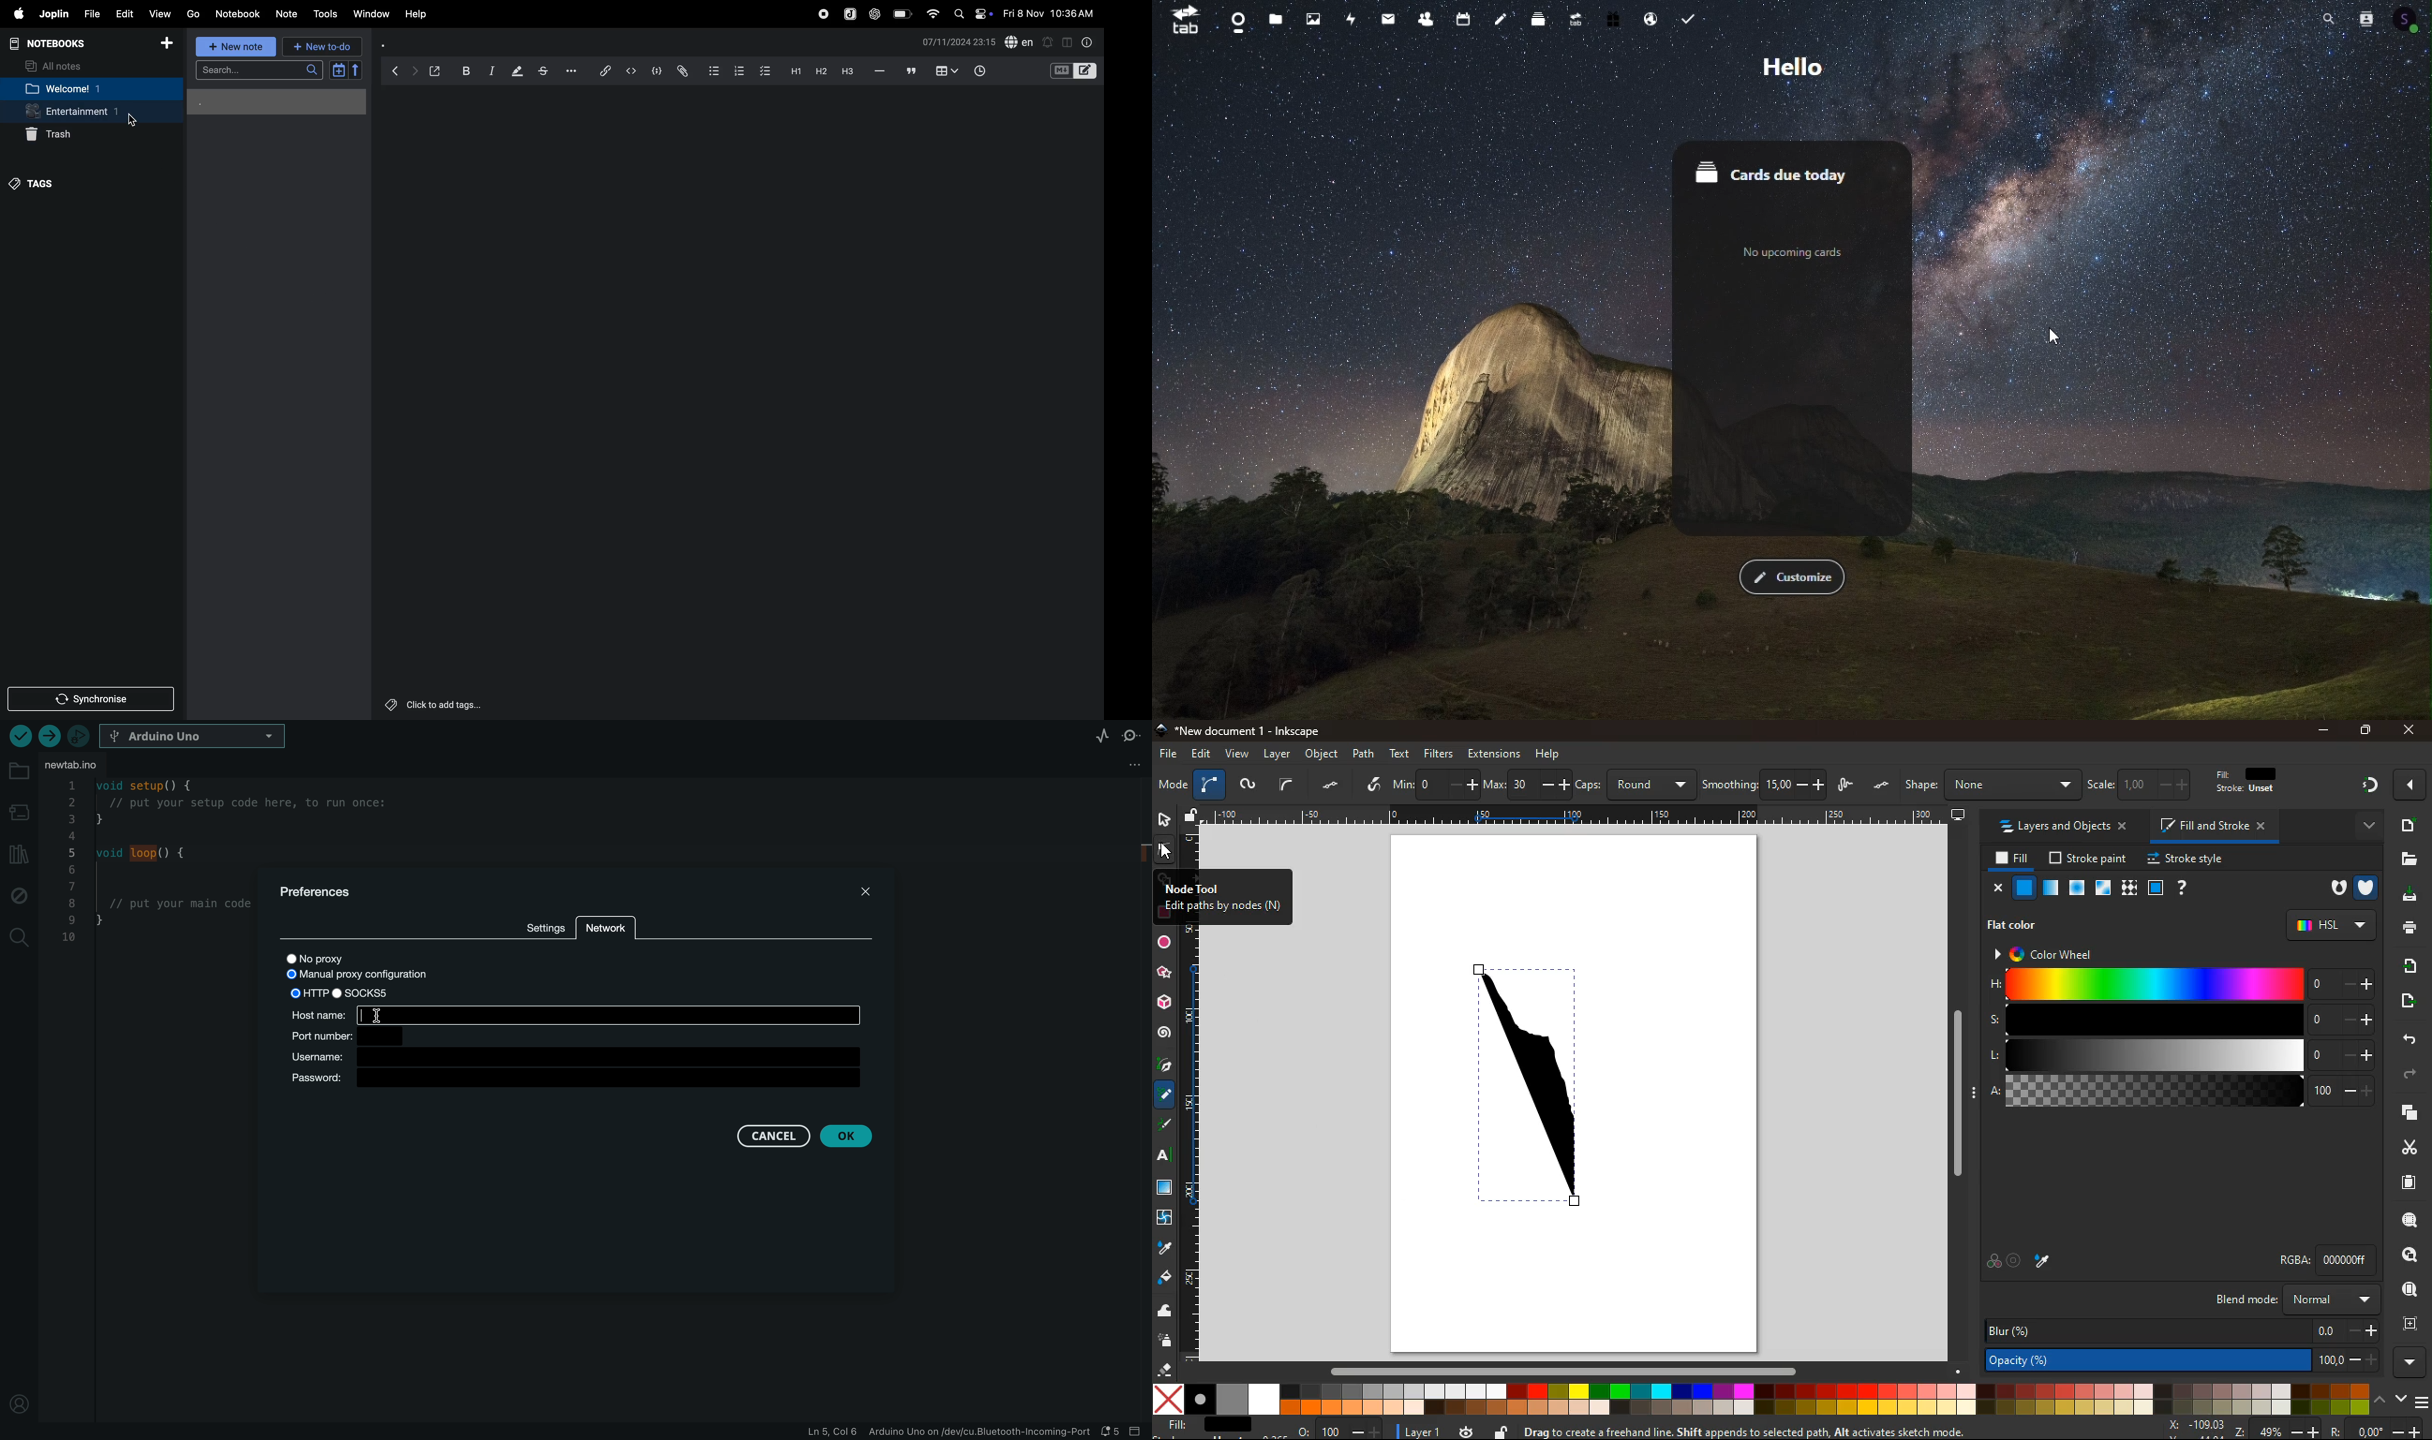 The height and width of the screenshot is (1456, 2436). What do you see at coordinates (1068, 41) in the screenshot?
I see `toggle window` at bounding box center [1068, 41].